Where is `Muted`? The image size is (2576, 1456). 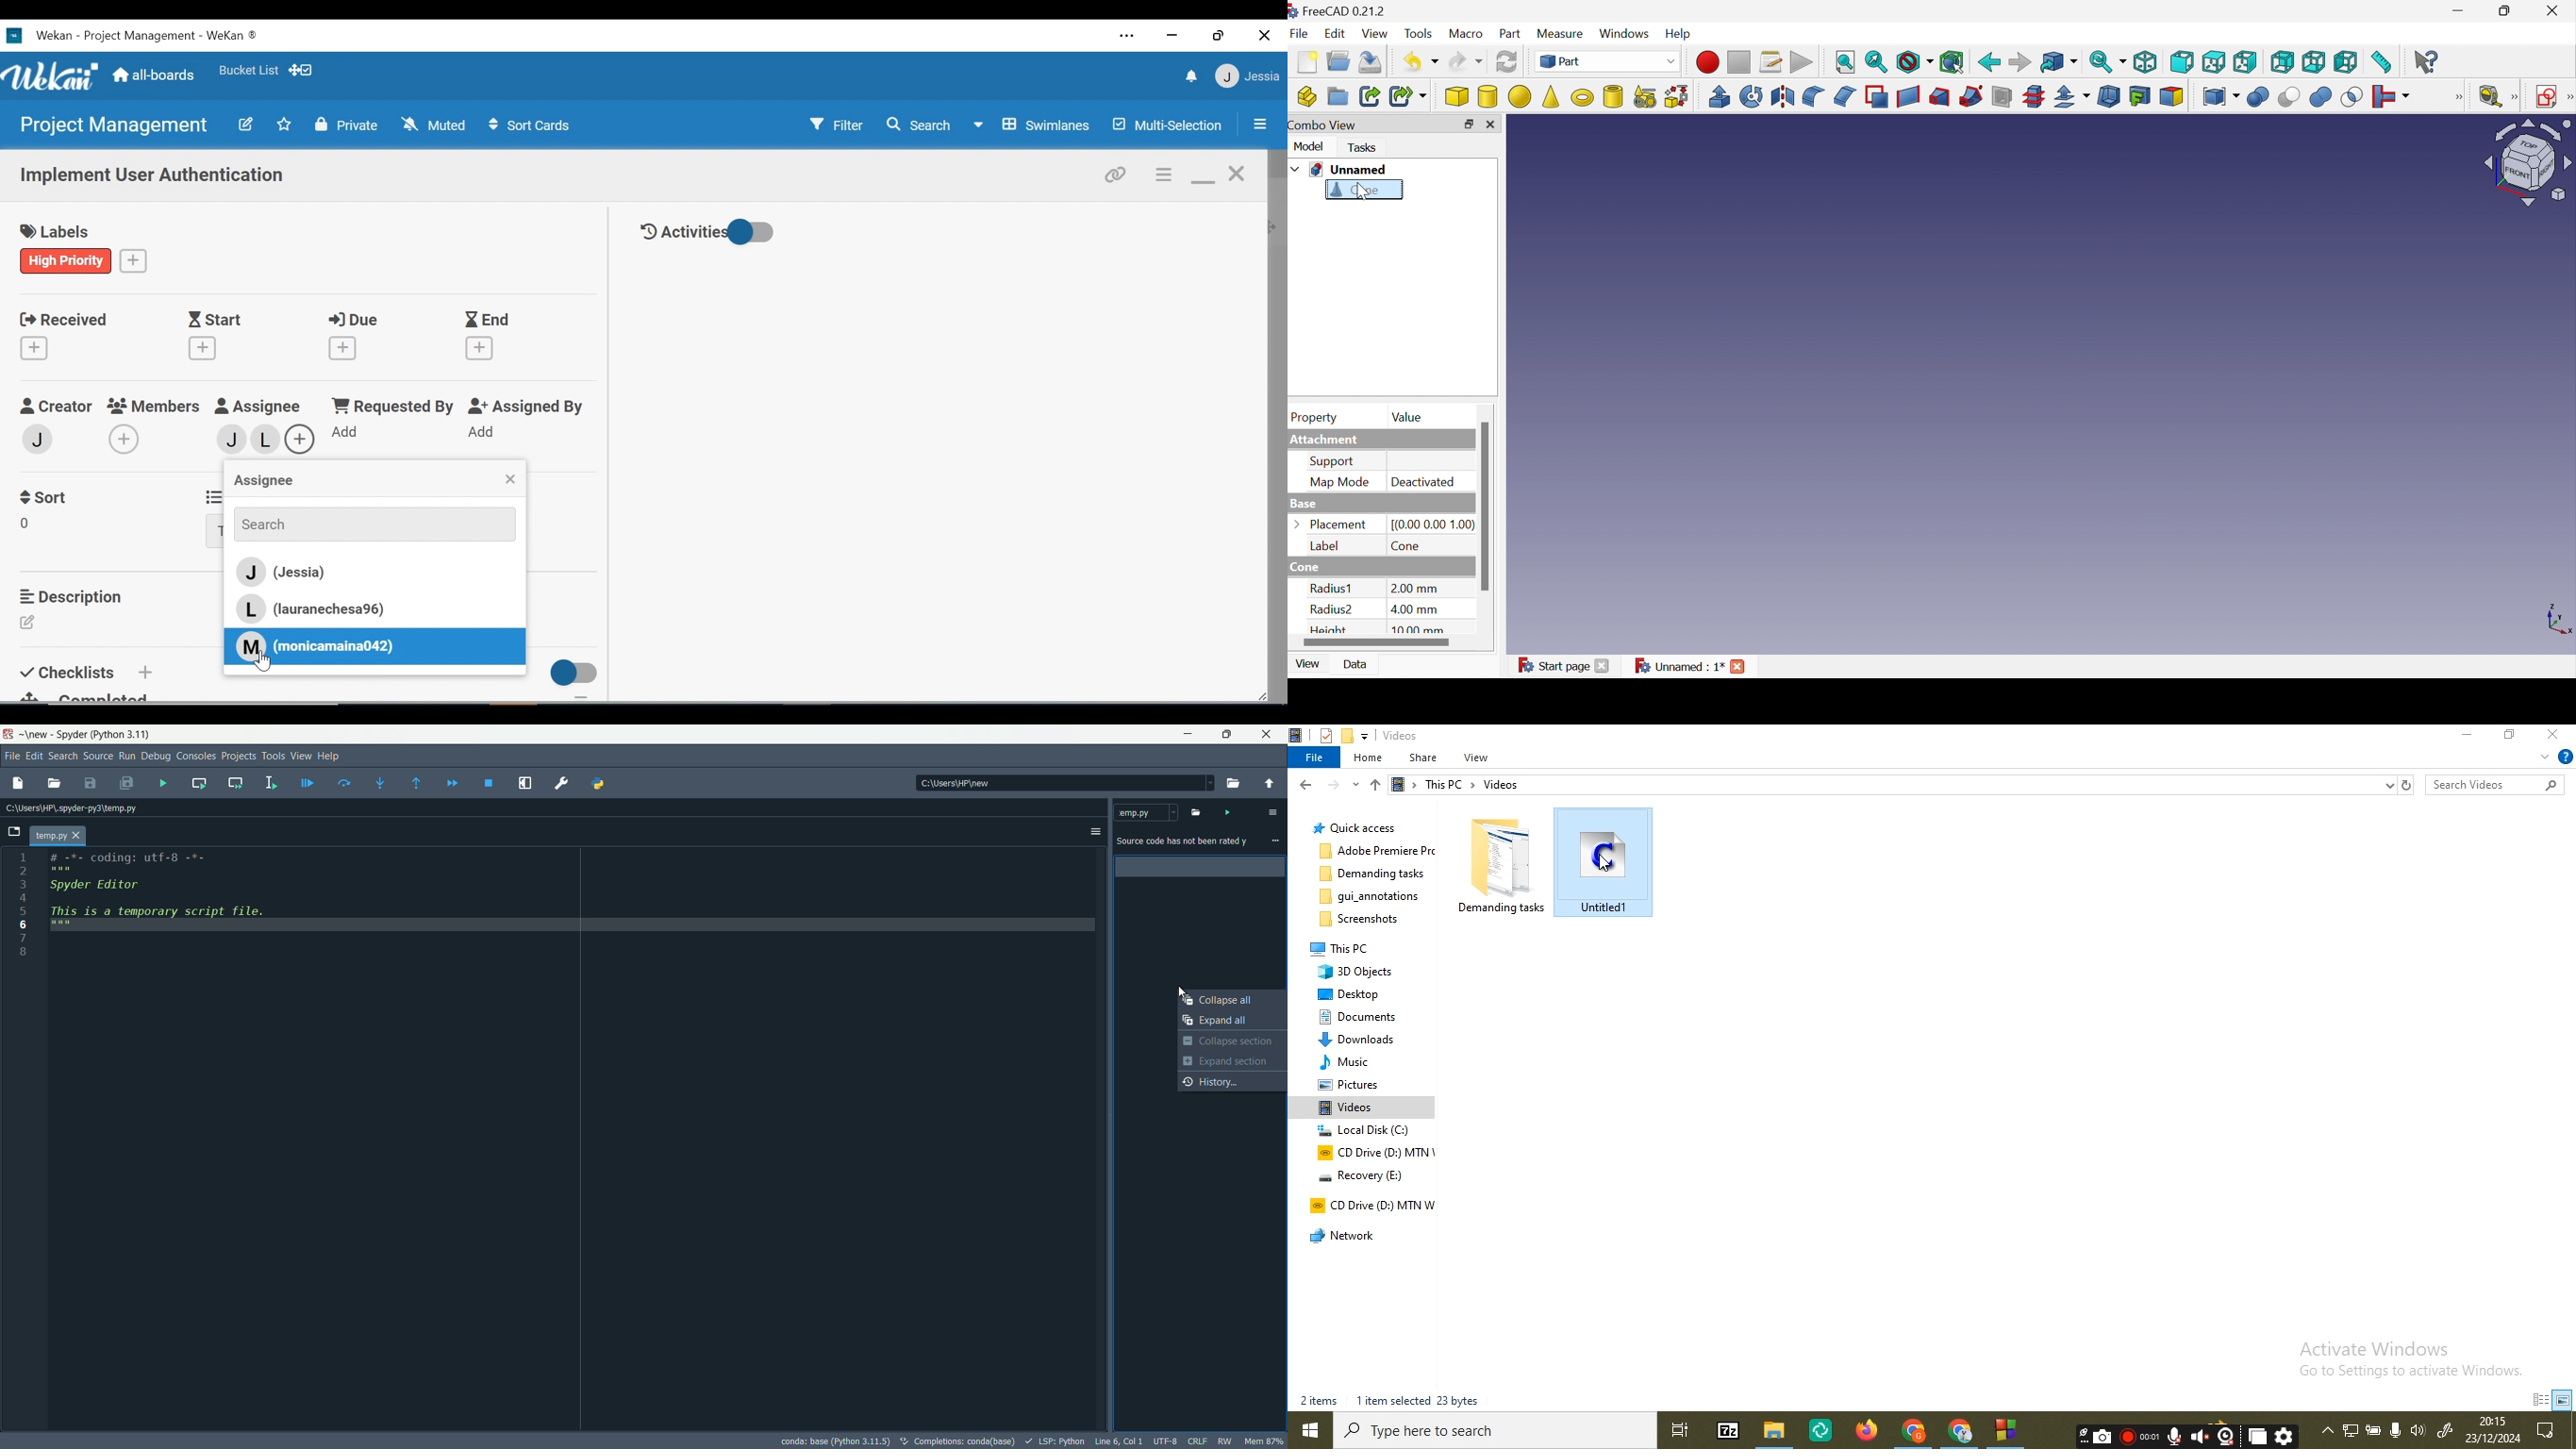 Muted is located at coordinates (437, 124).